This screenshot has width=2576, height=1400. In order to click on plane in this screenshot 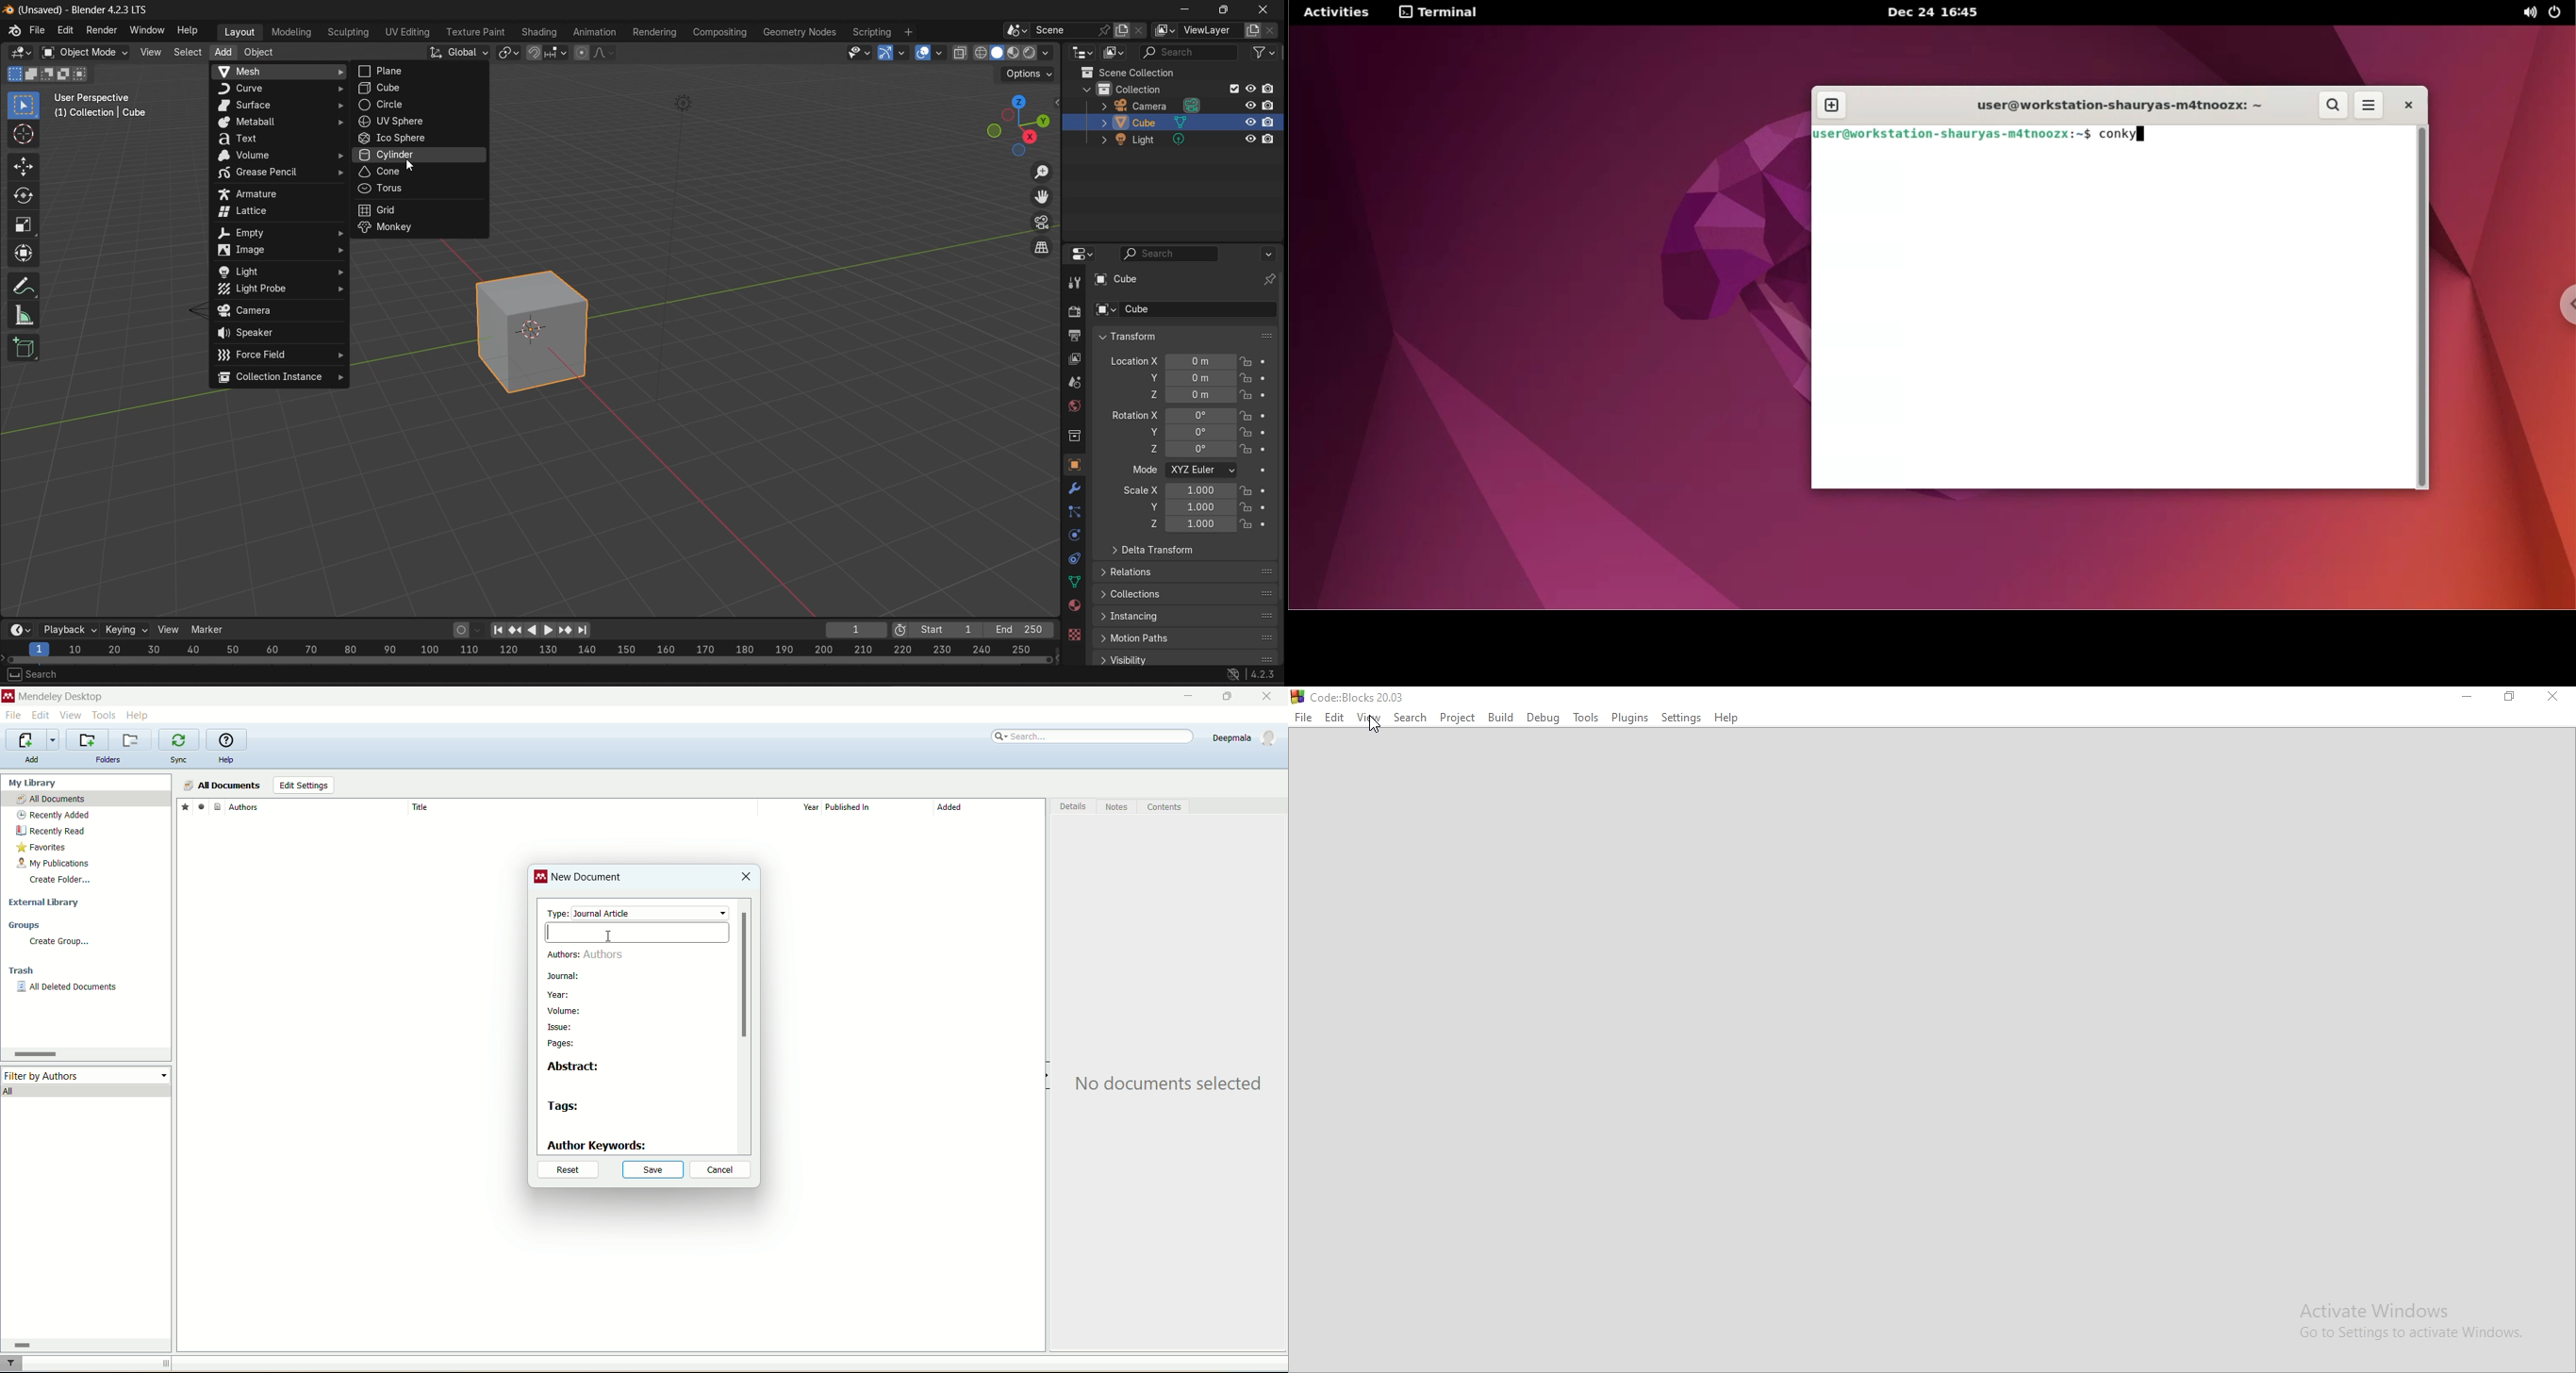, I will do `click(419, 70)`.